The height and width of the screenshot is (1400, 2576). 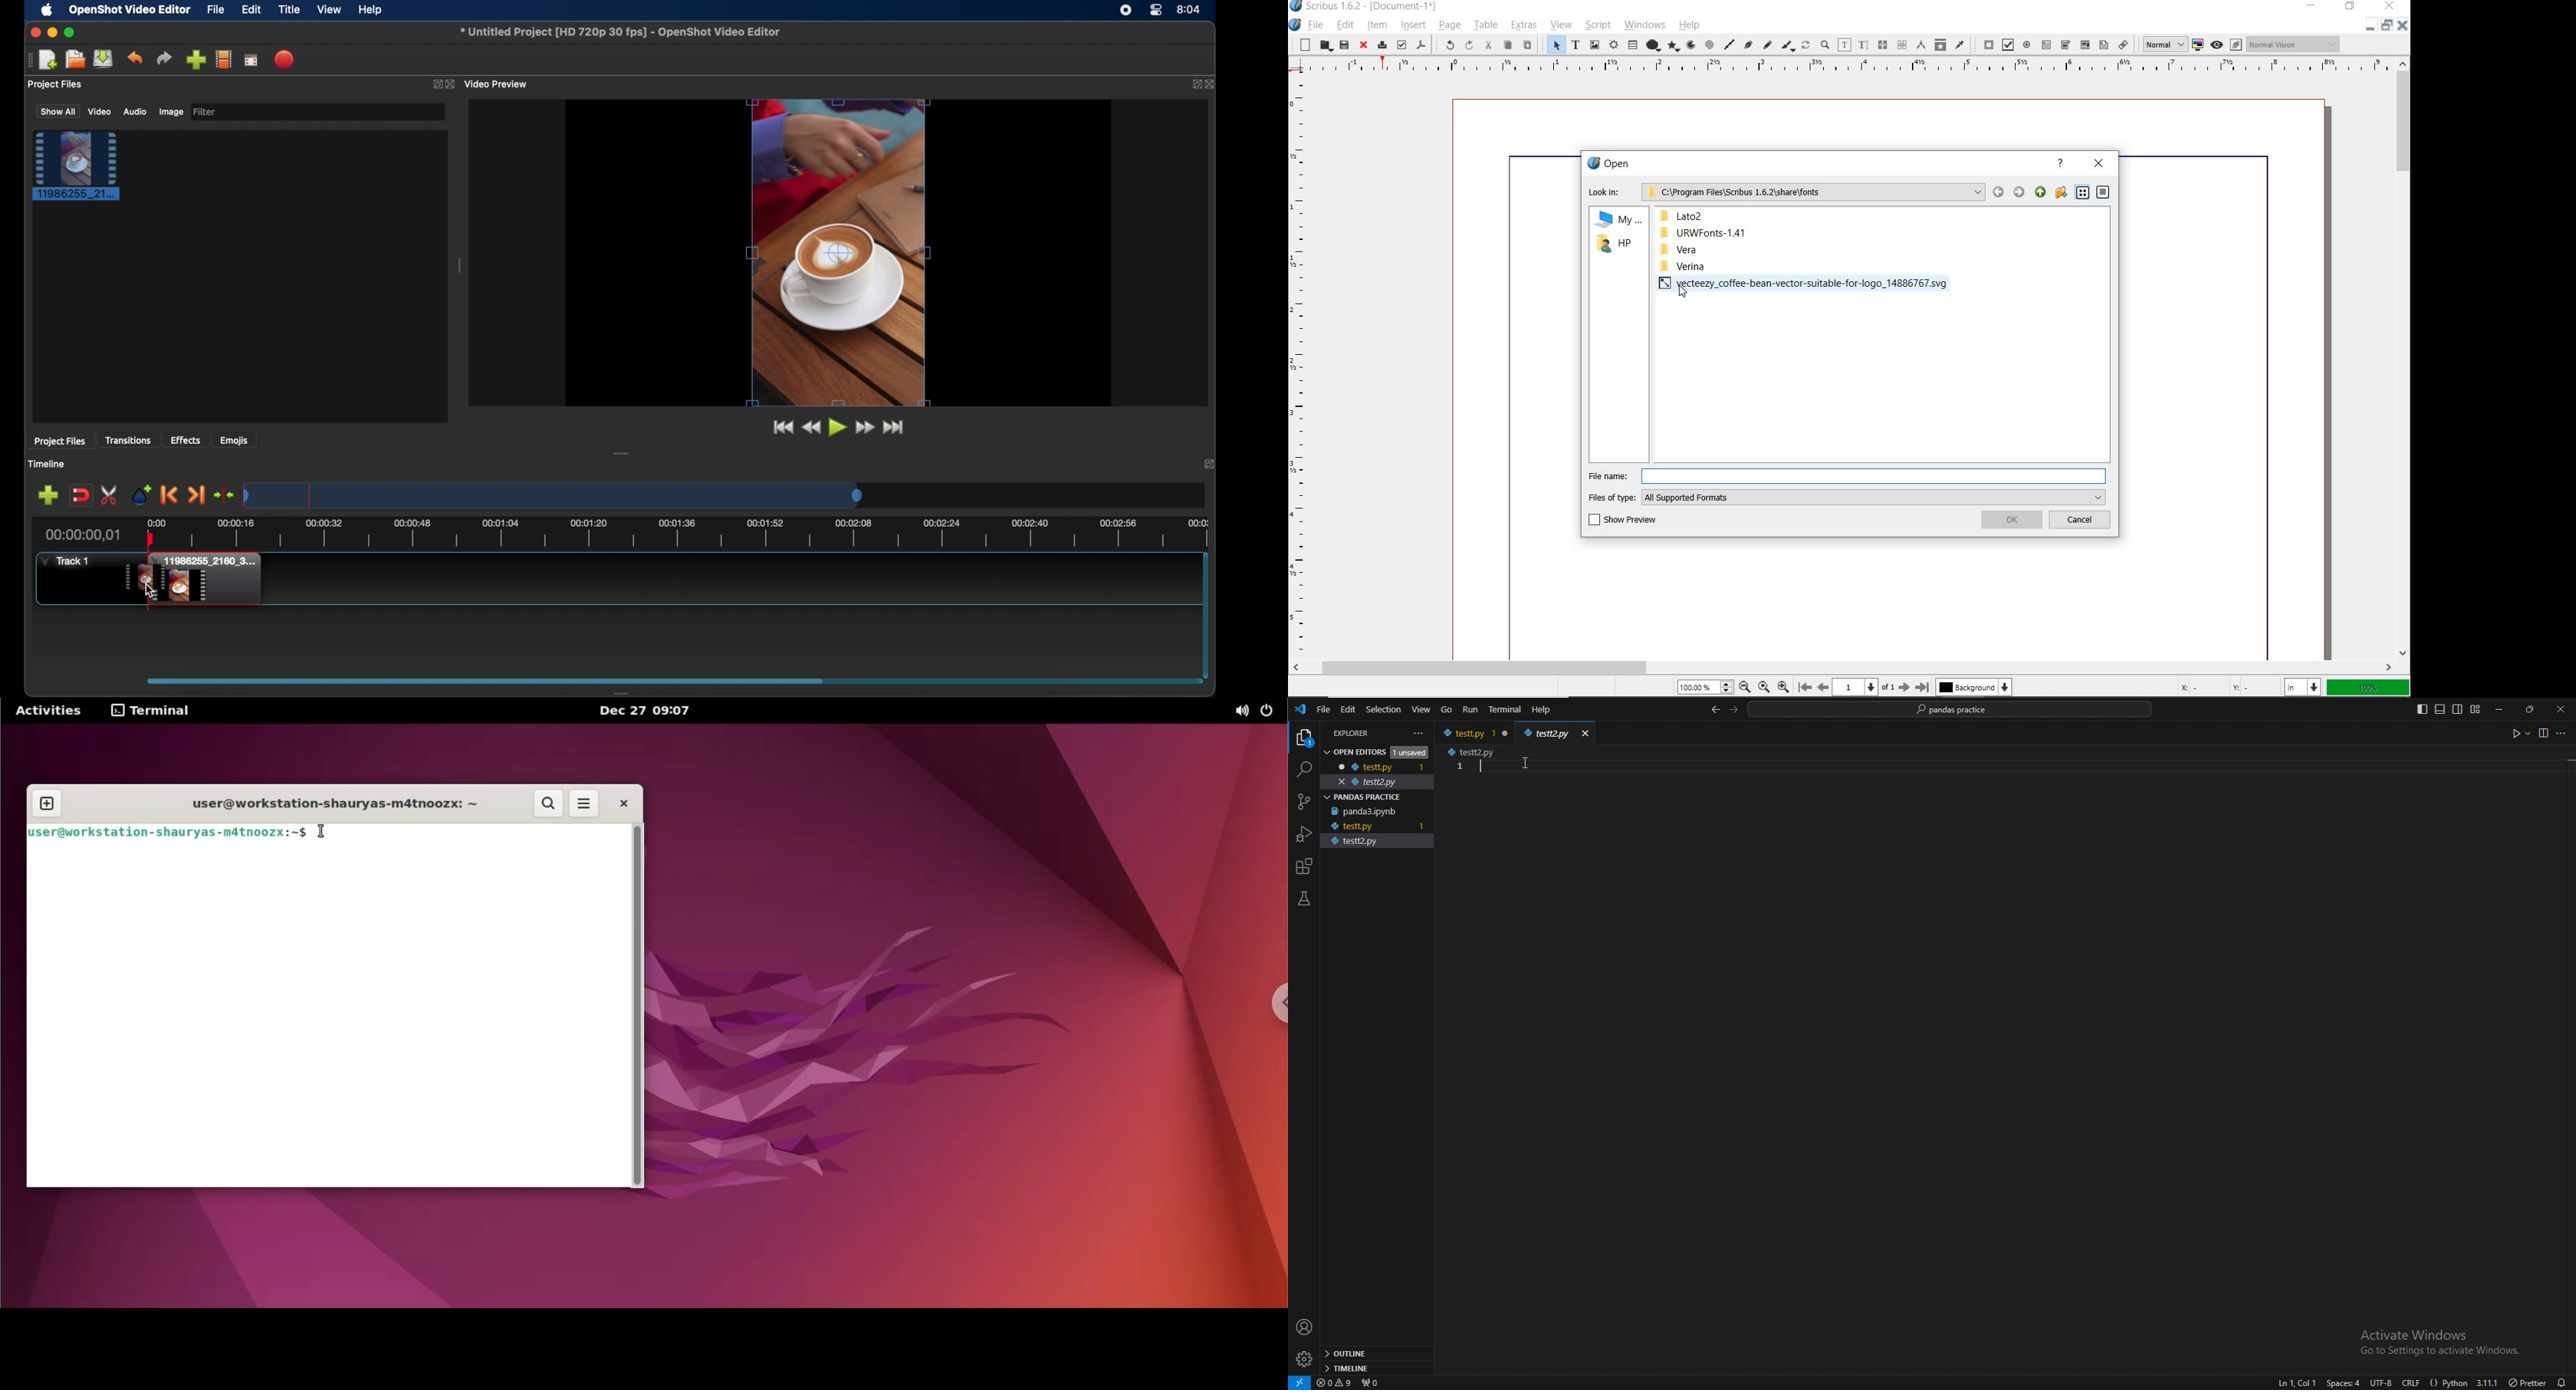 I want to click on user@workstation-shauryas-m4tnoozx:~, so click(x=329, y=803).